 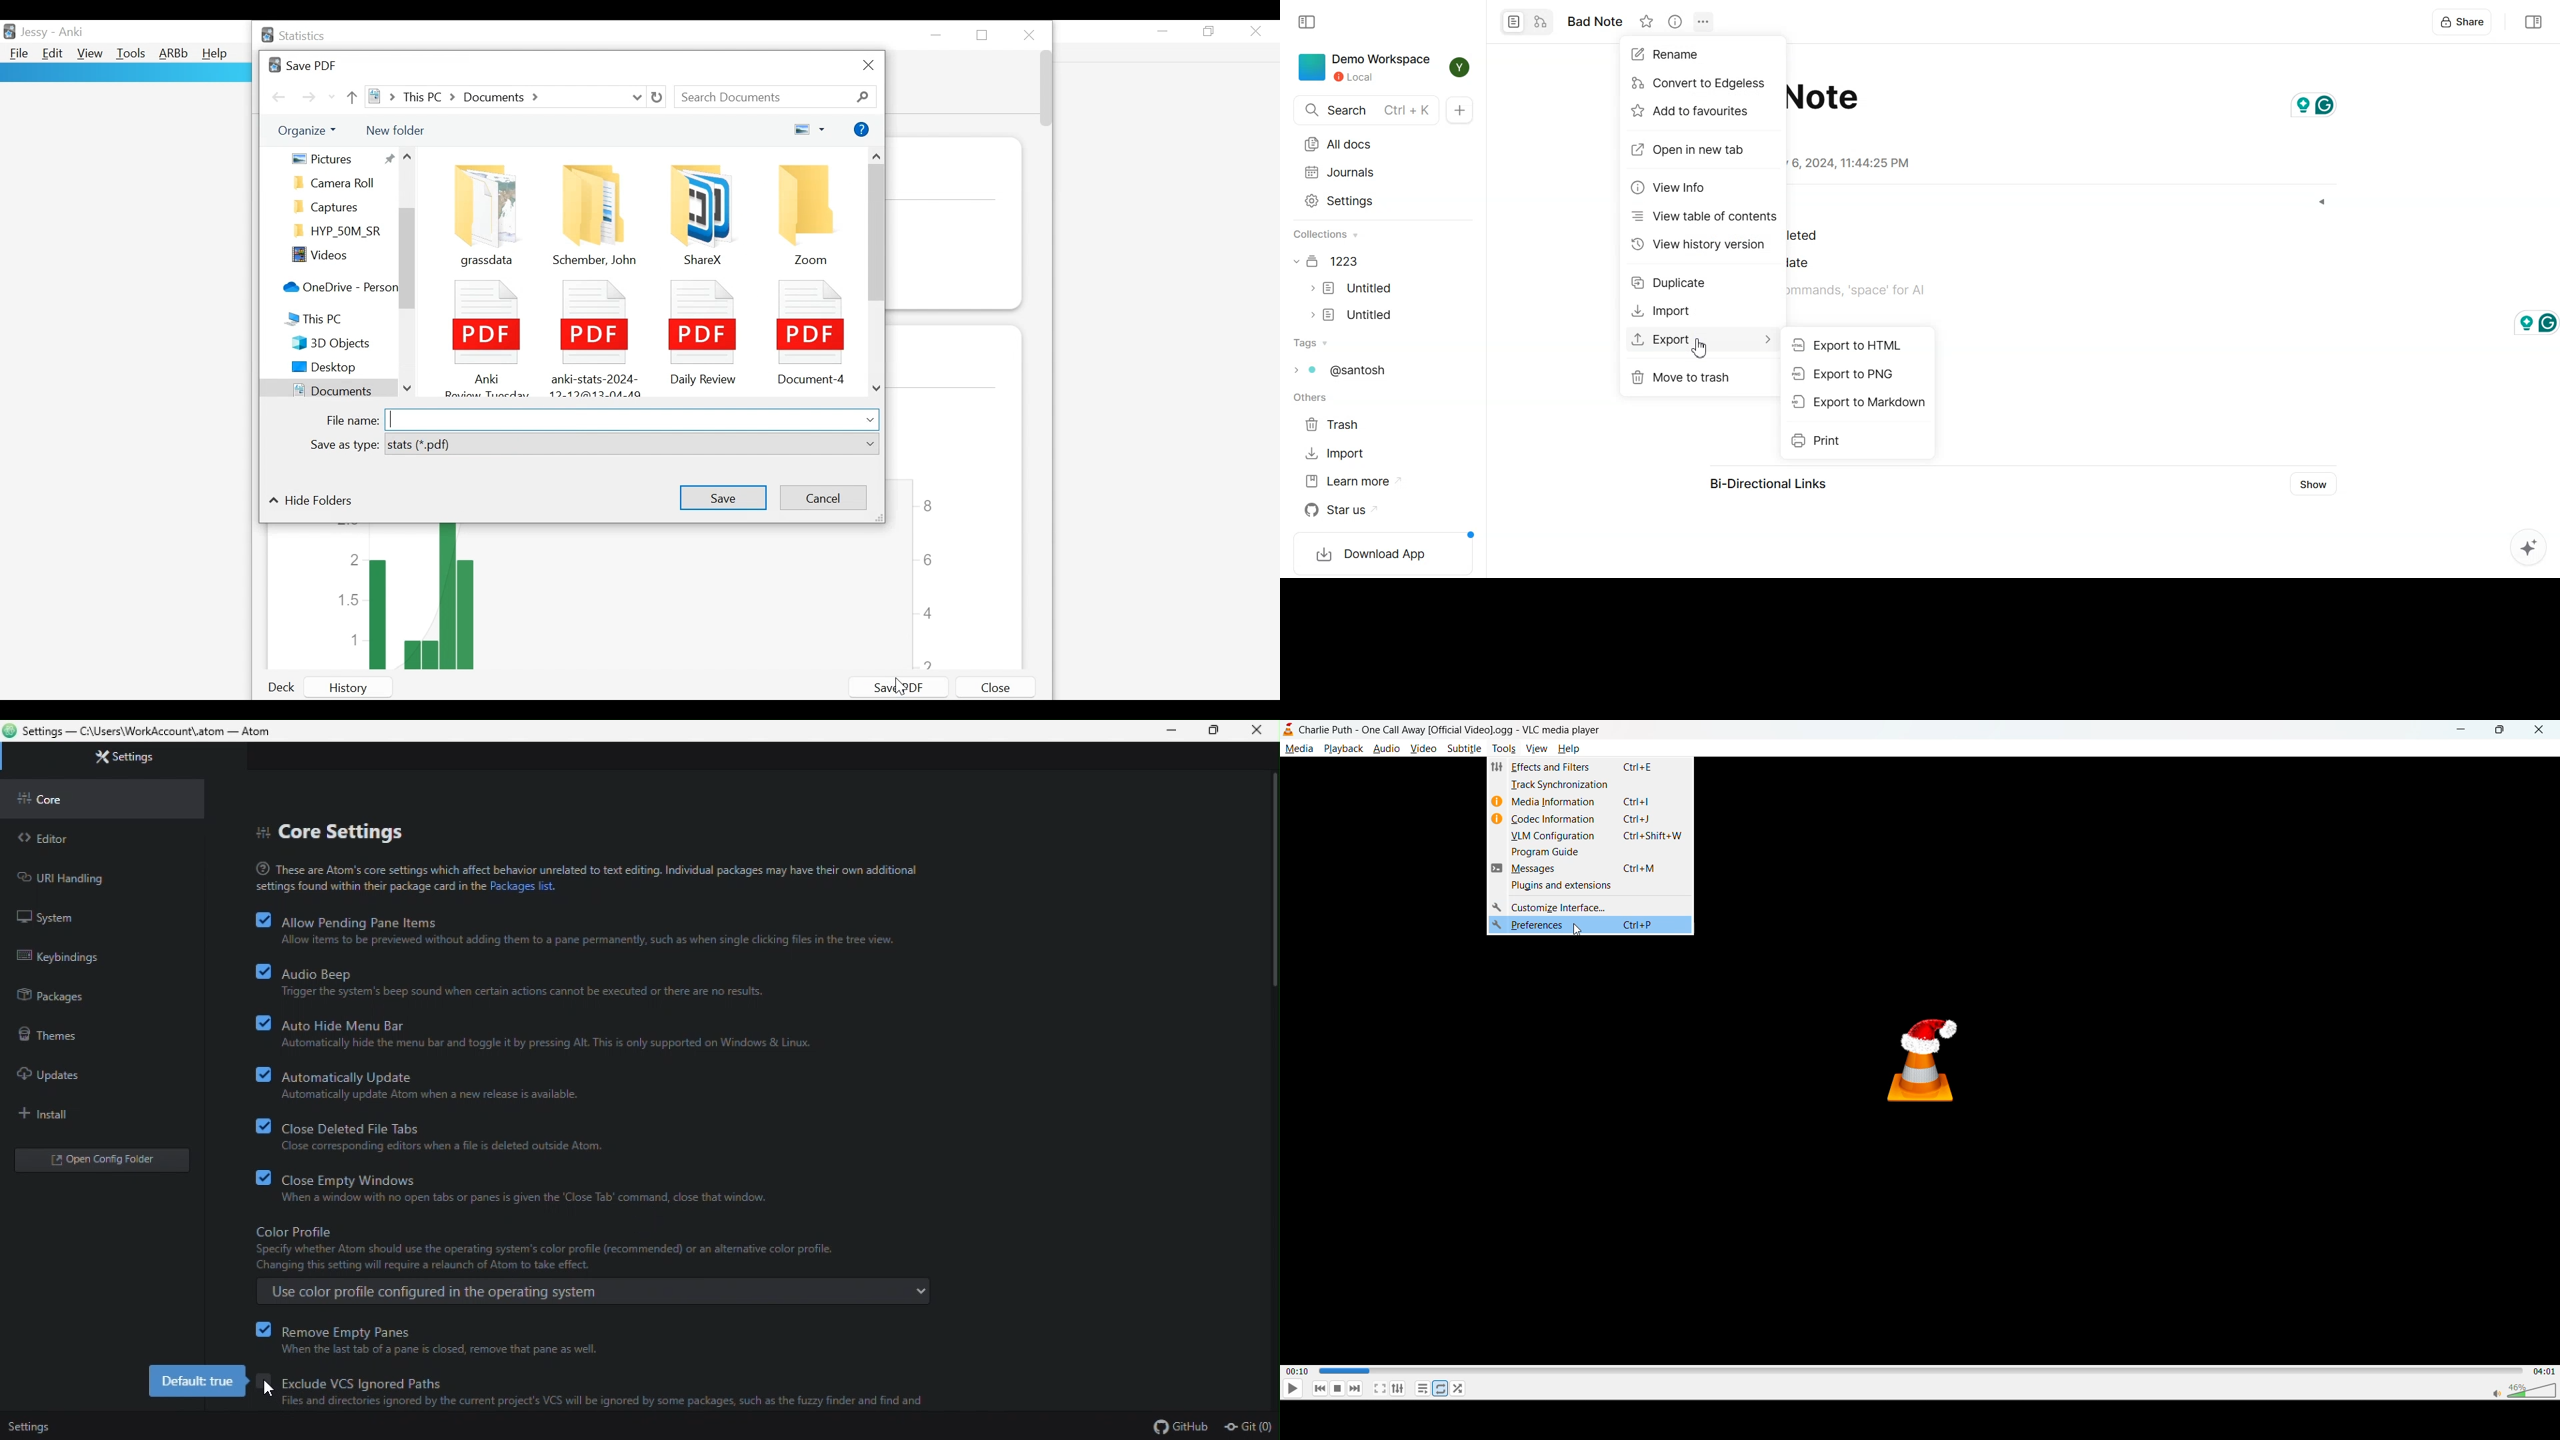 I want to click on File, so click(x=18, y=54).